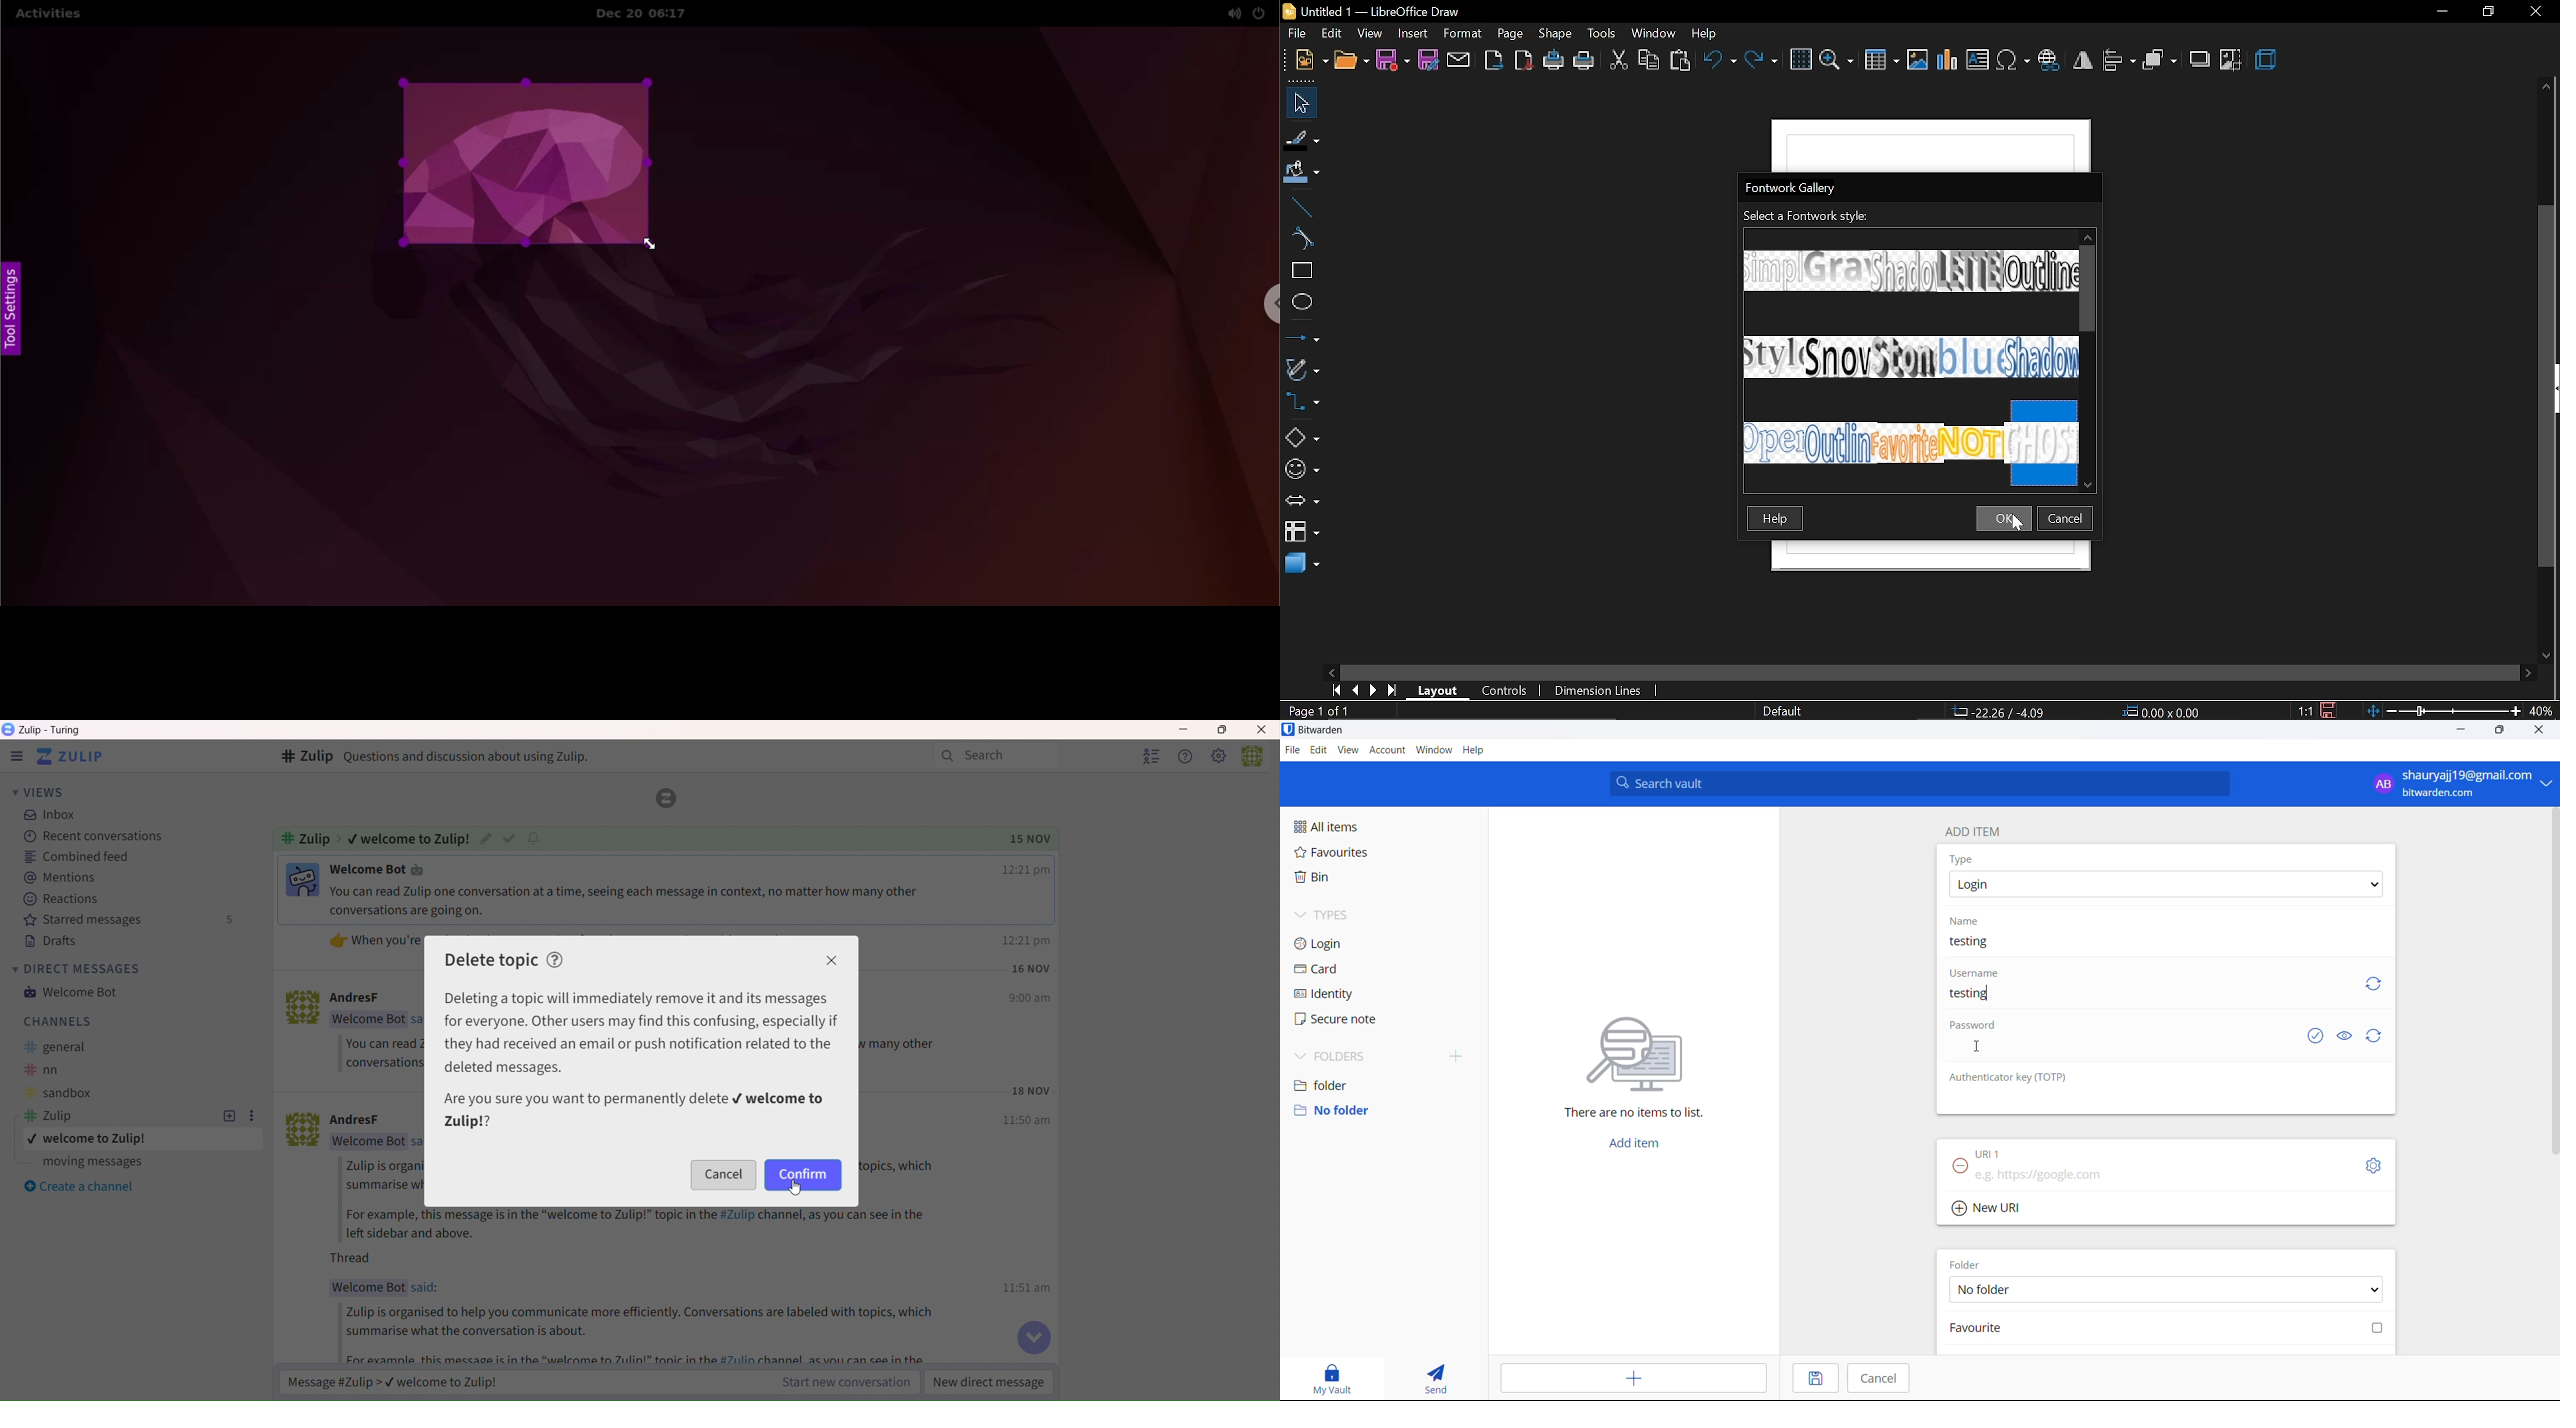 This screenshot has height=1428, width=2576. Describe the element at coordinates (1345, 994) in the screenshot. I see `identity` at that location.